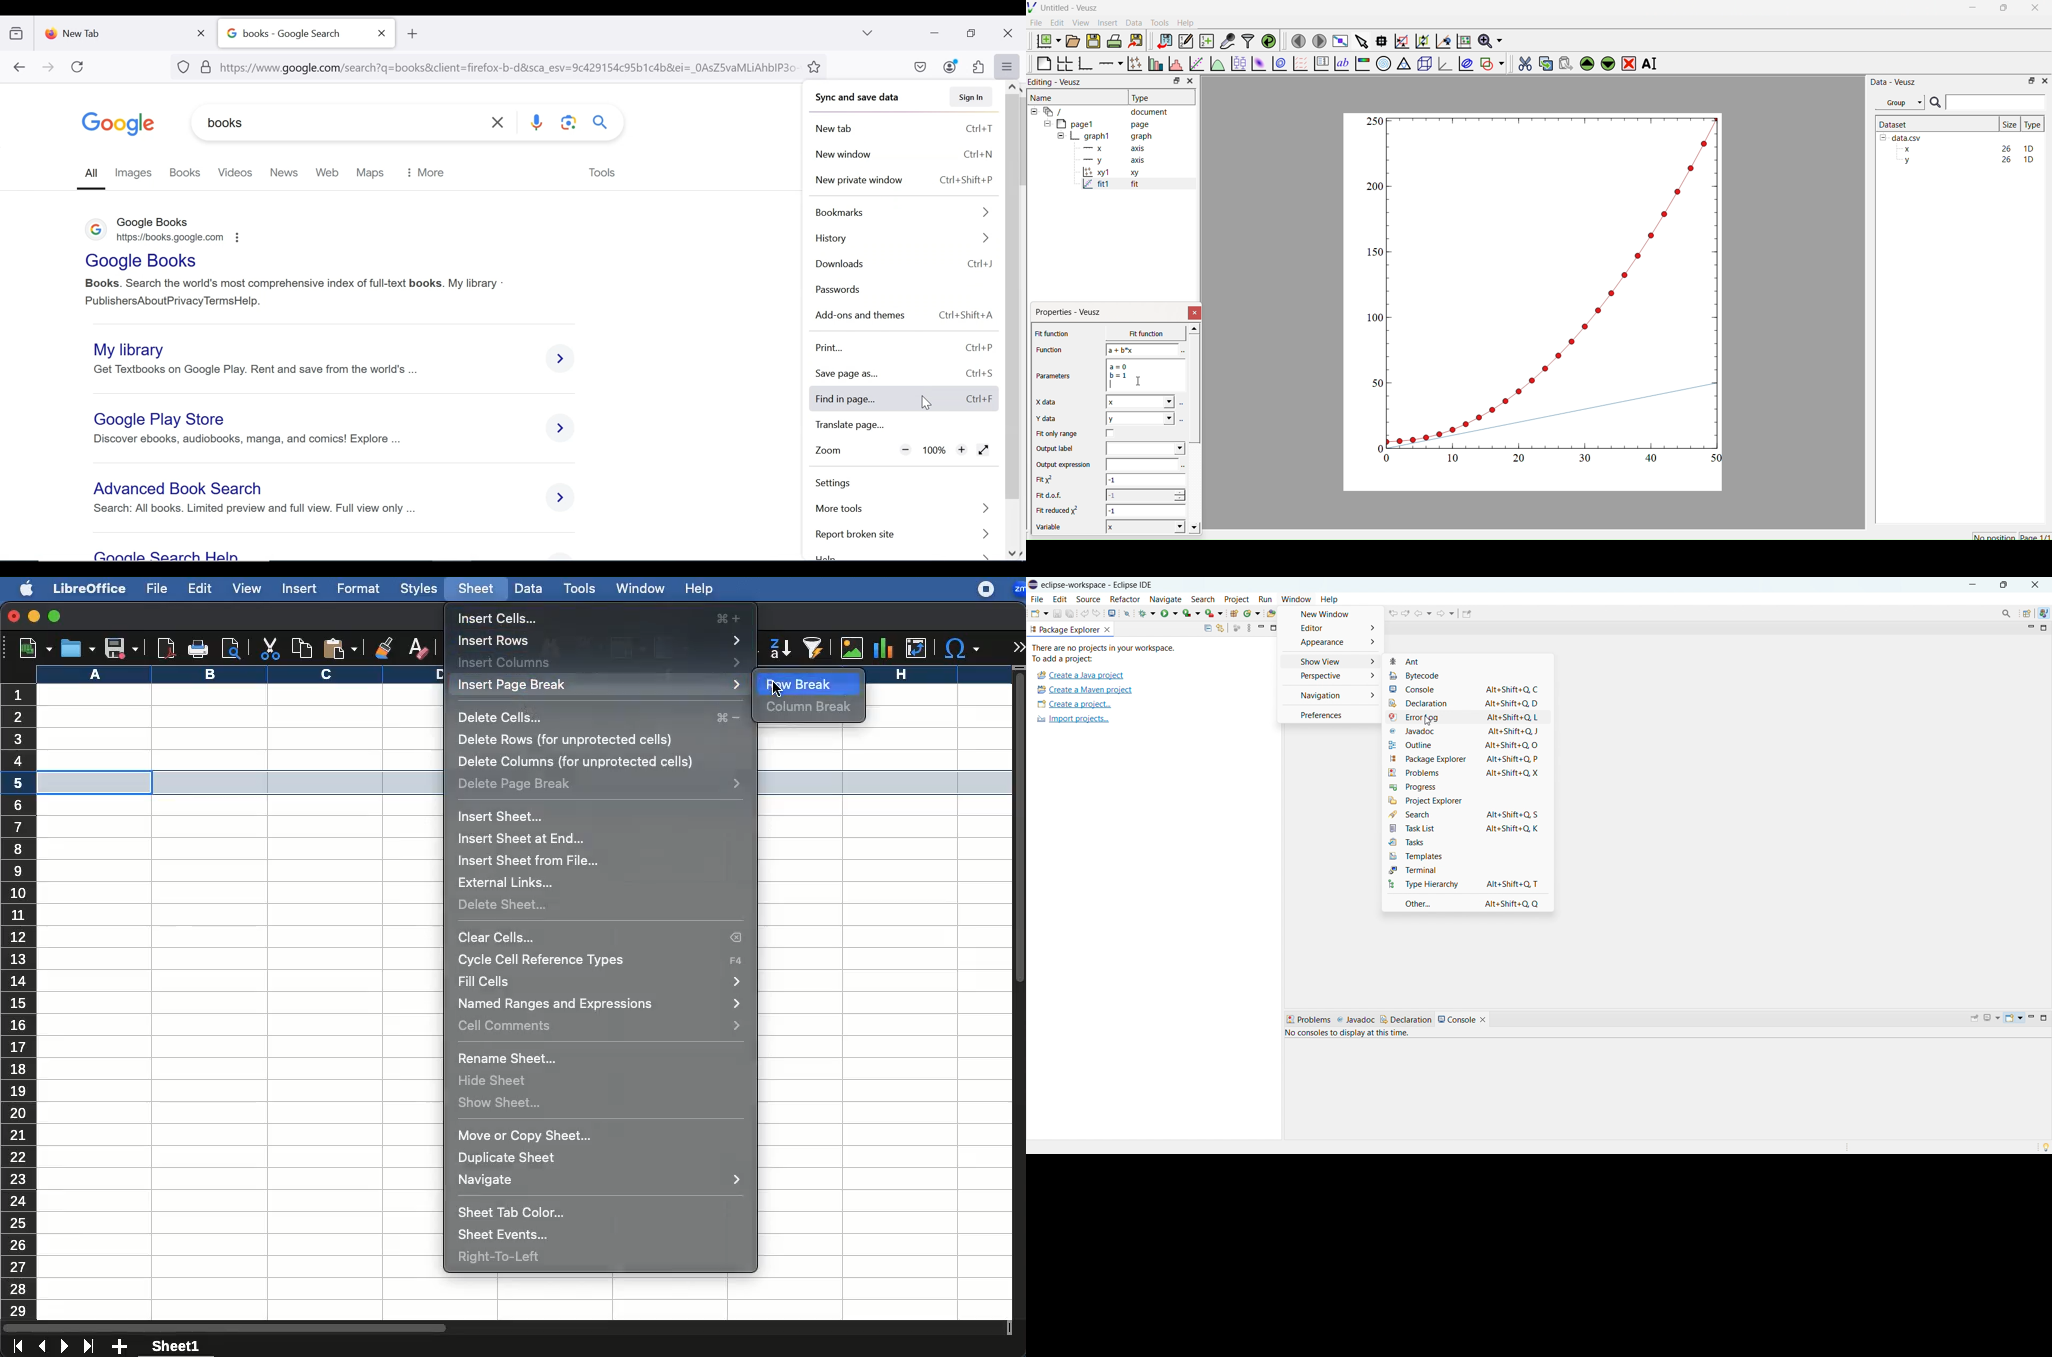  I want to click on back, so click(19, 68).